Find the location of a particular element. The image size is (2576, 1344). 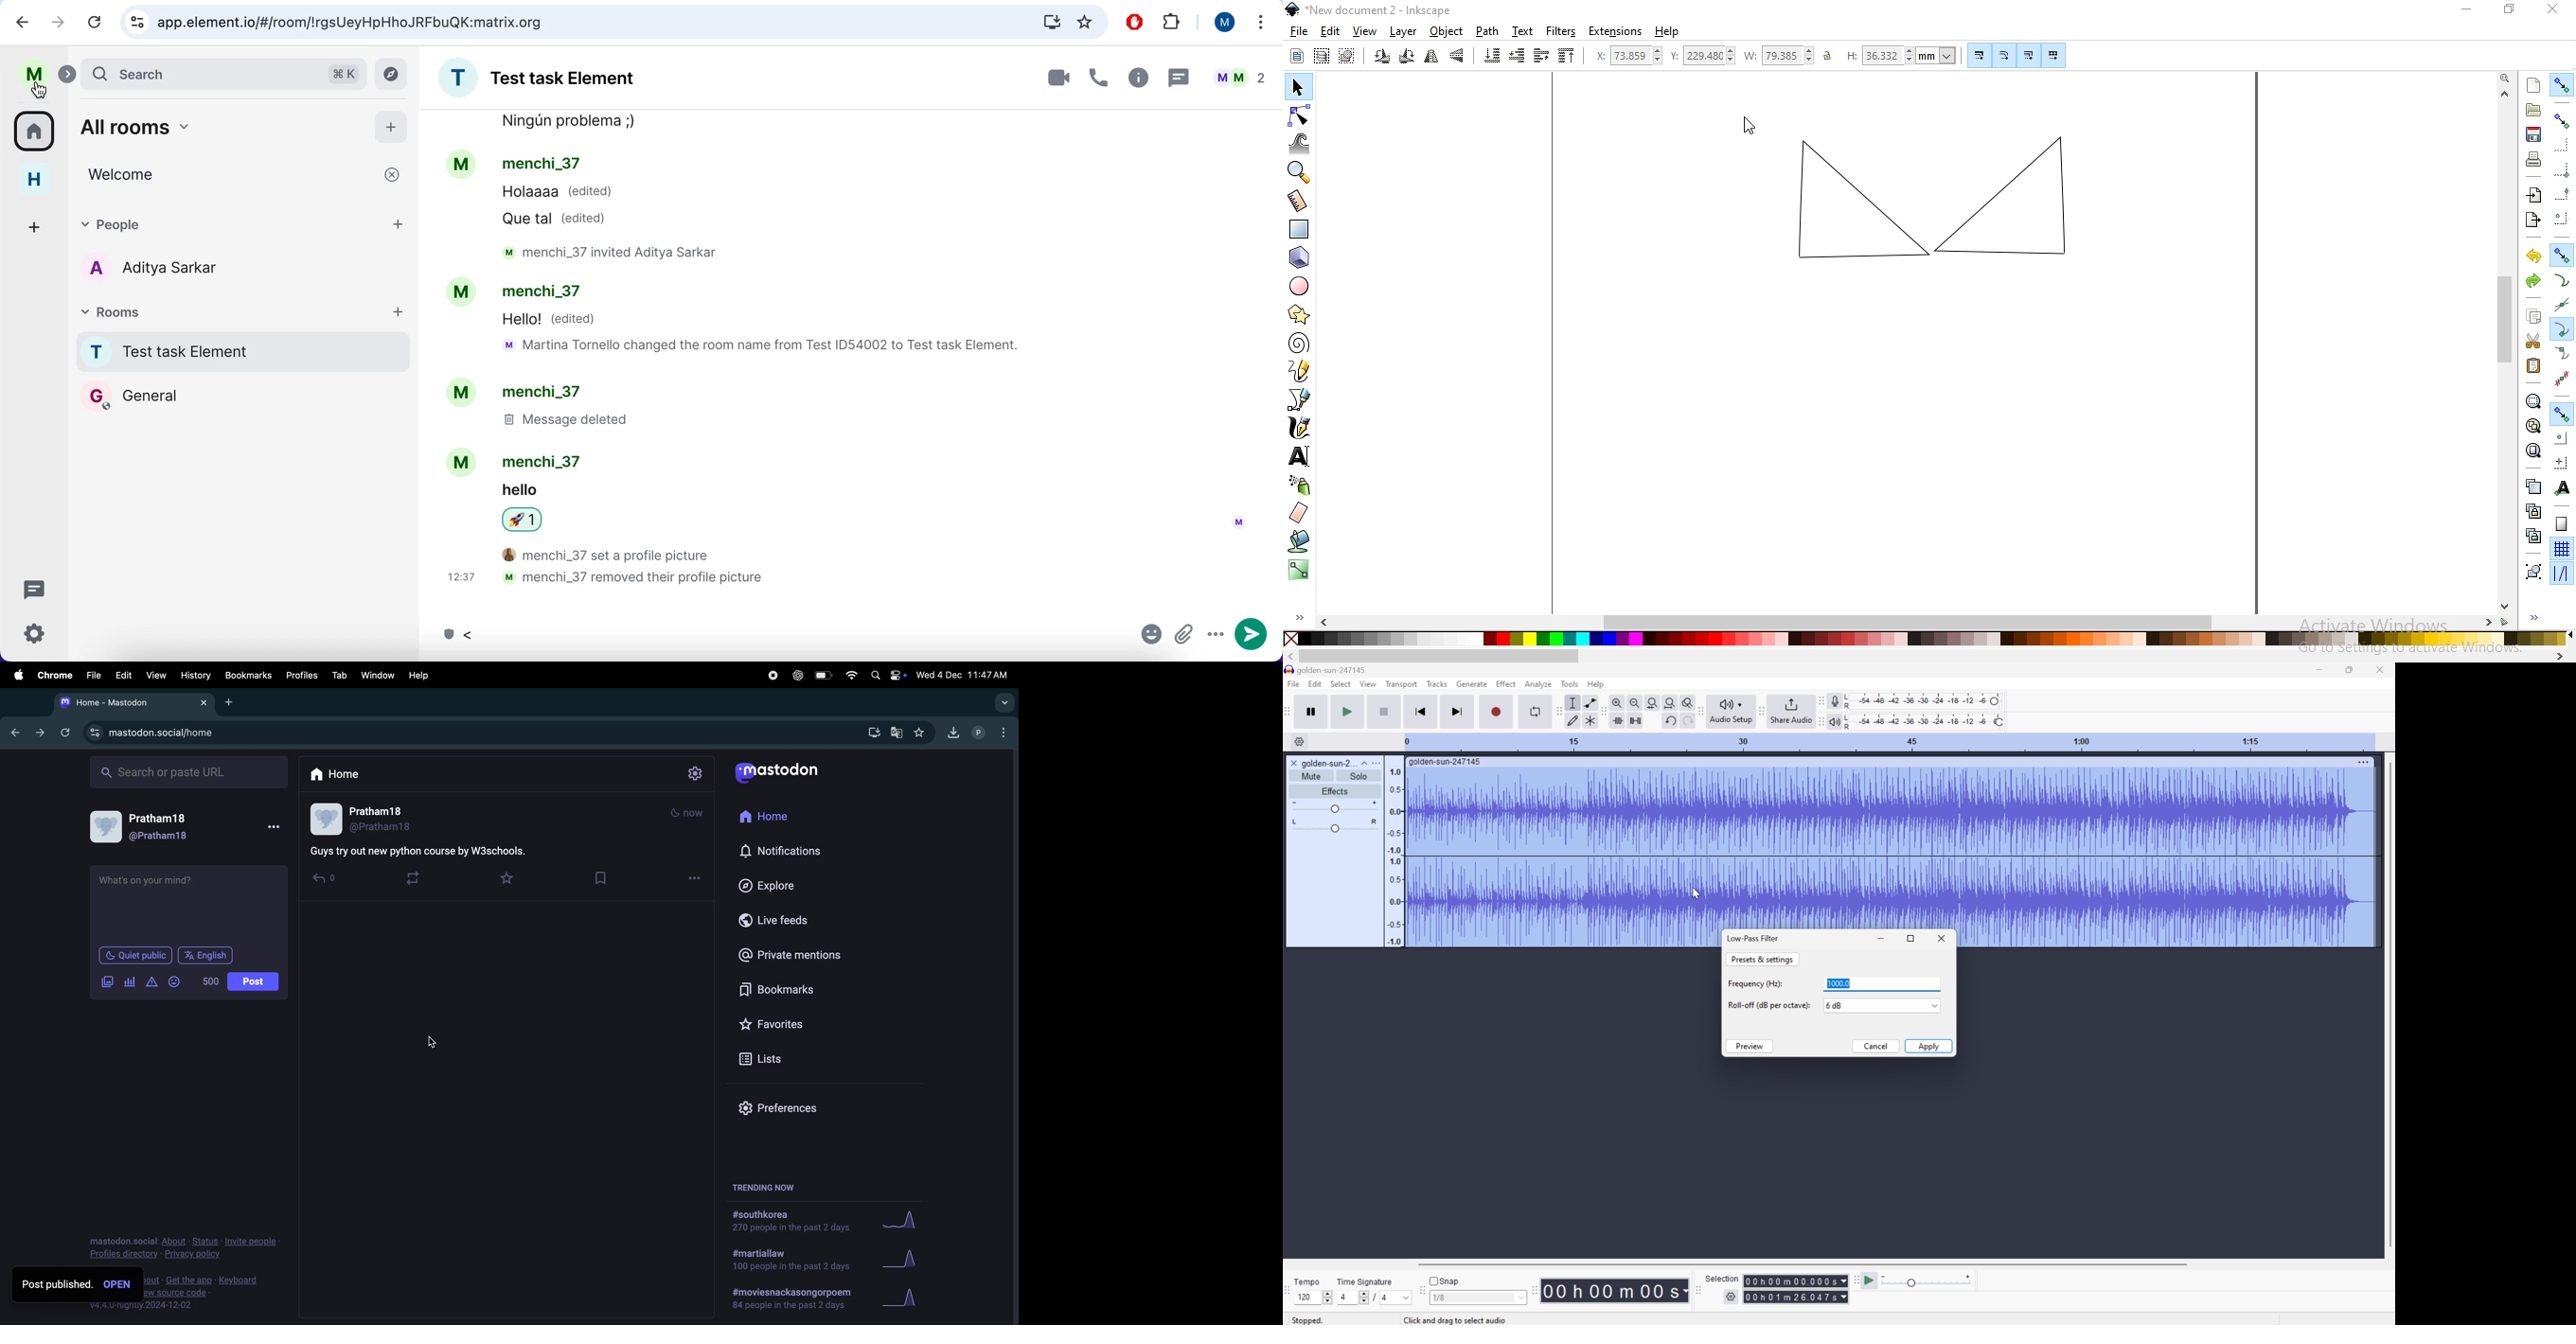

create a space is located at coordinates (32, 226).